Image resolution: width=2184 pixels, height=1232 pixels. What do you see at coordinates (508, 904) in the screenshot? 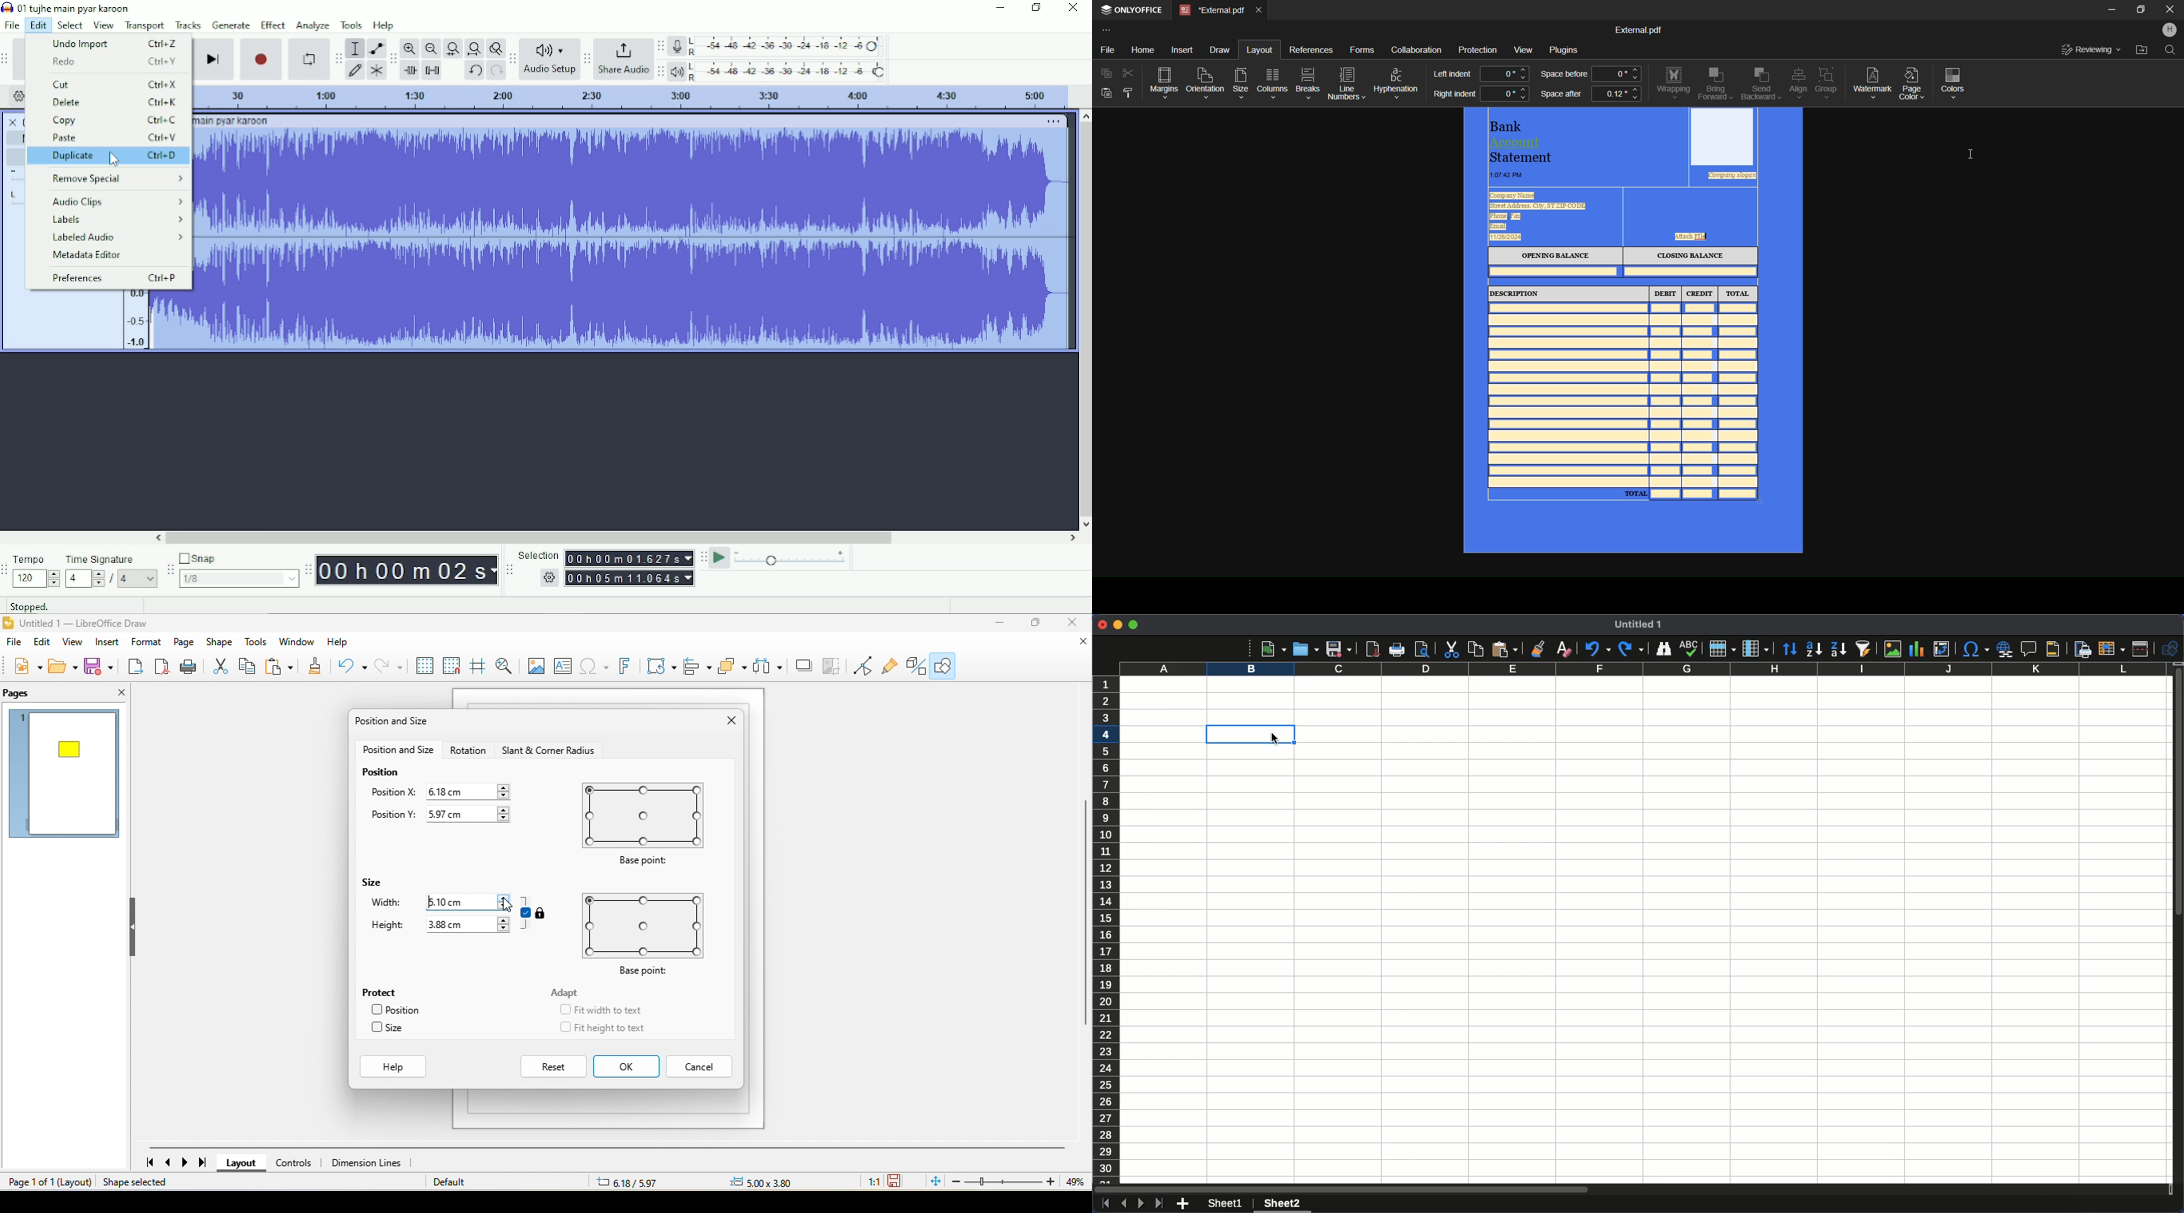
I see `cursor movement` at bounding box center [508, 904].